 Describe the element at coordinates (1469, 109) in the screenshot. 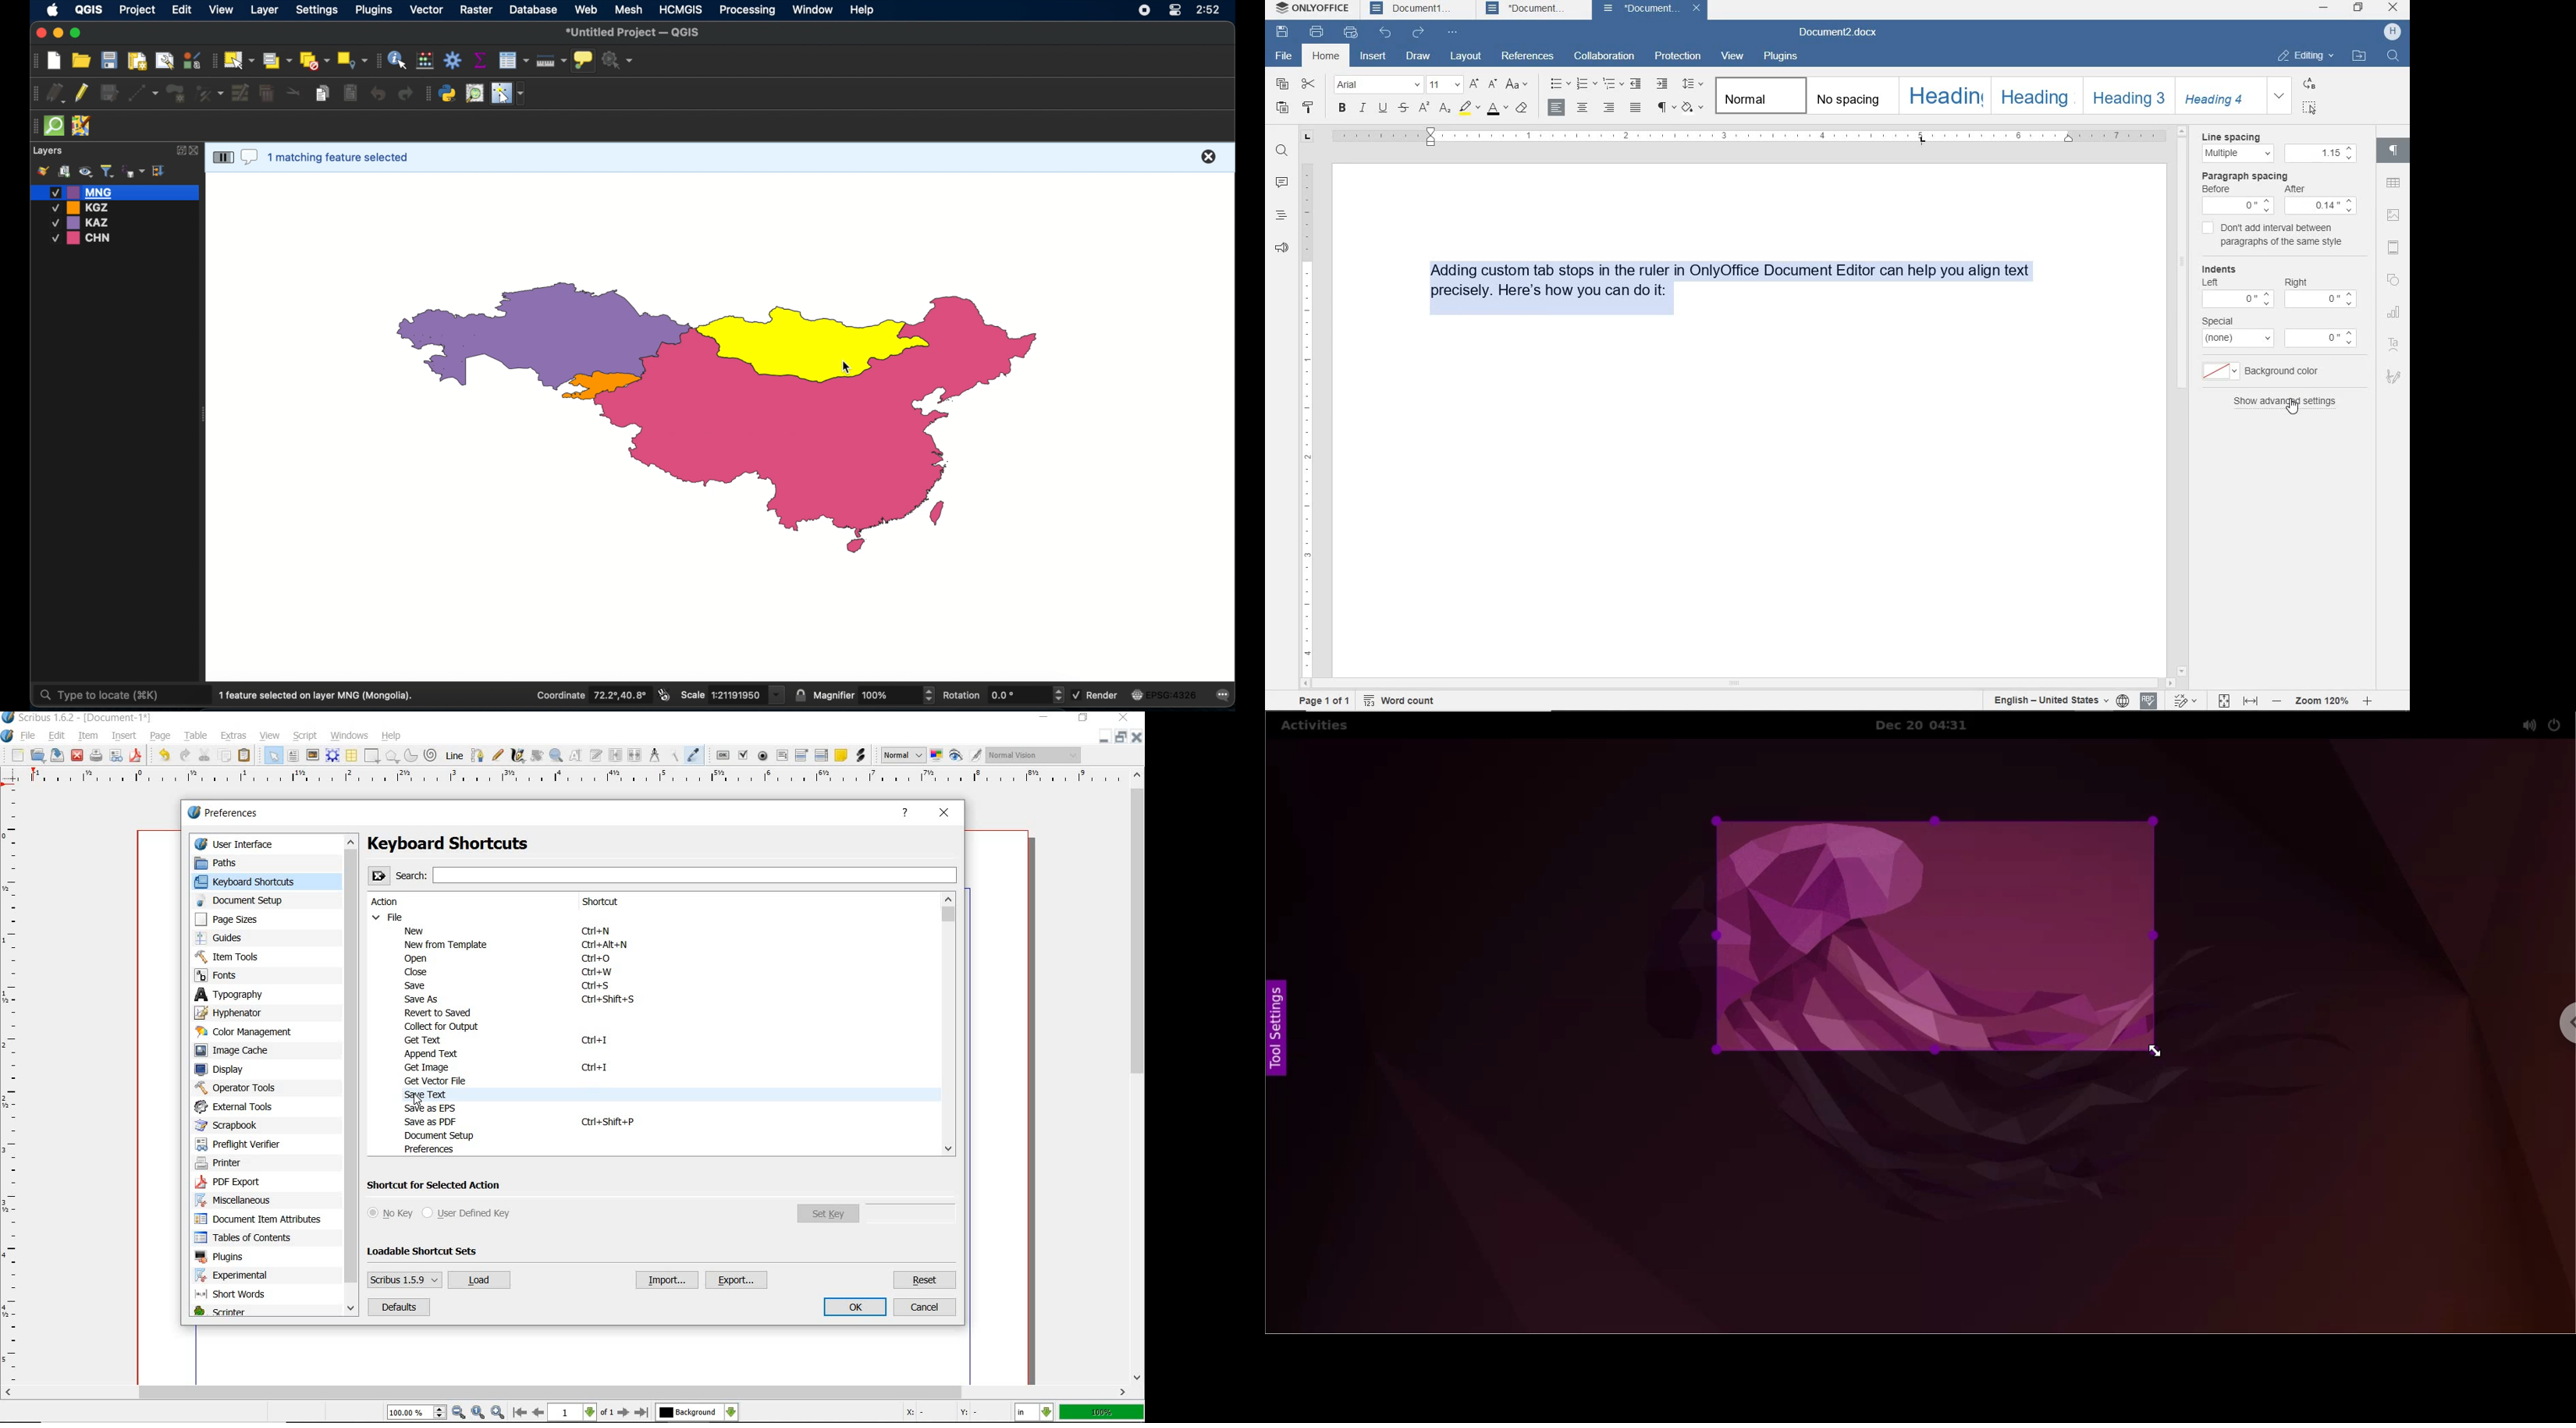

I see `highlight color` at that location.